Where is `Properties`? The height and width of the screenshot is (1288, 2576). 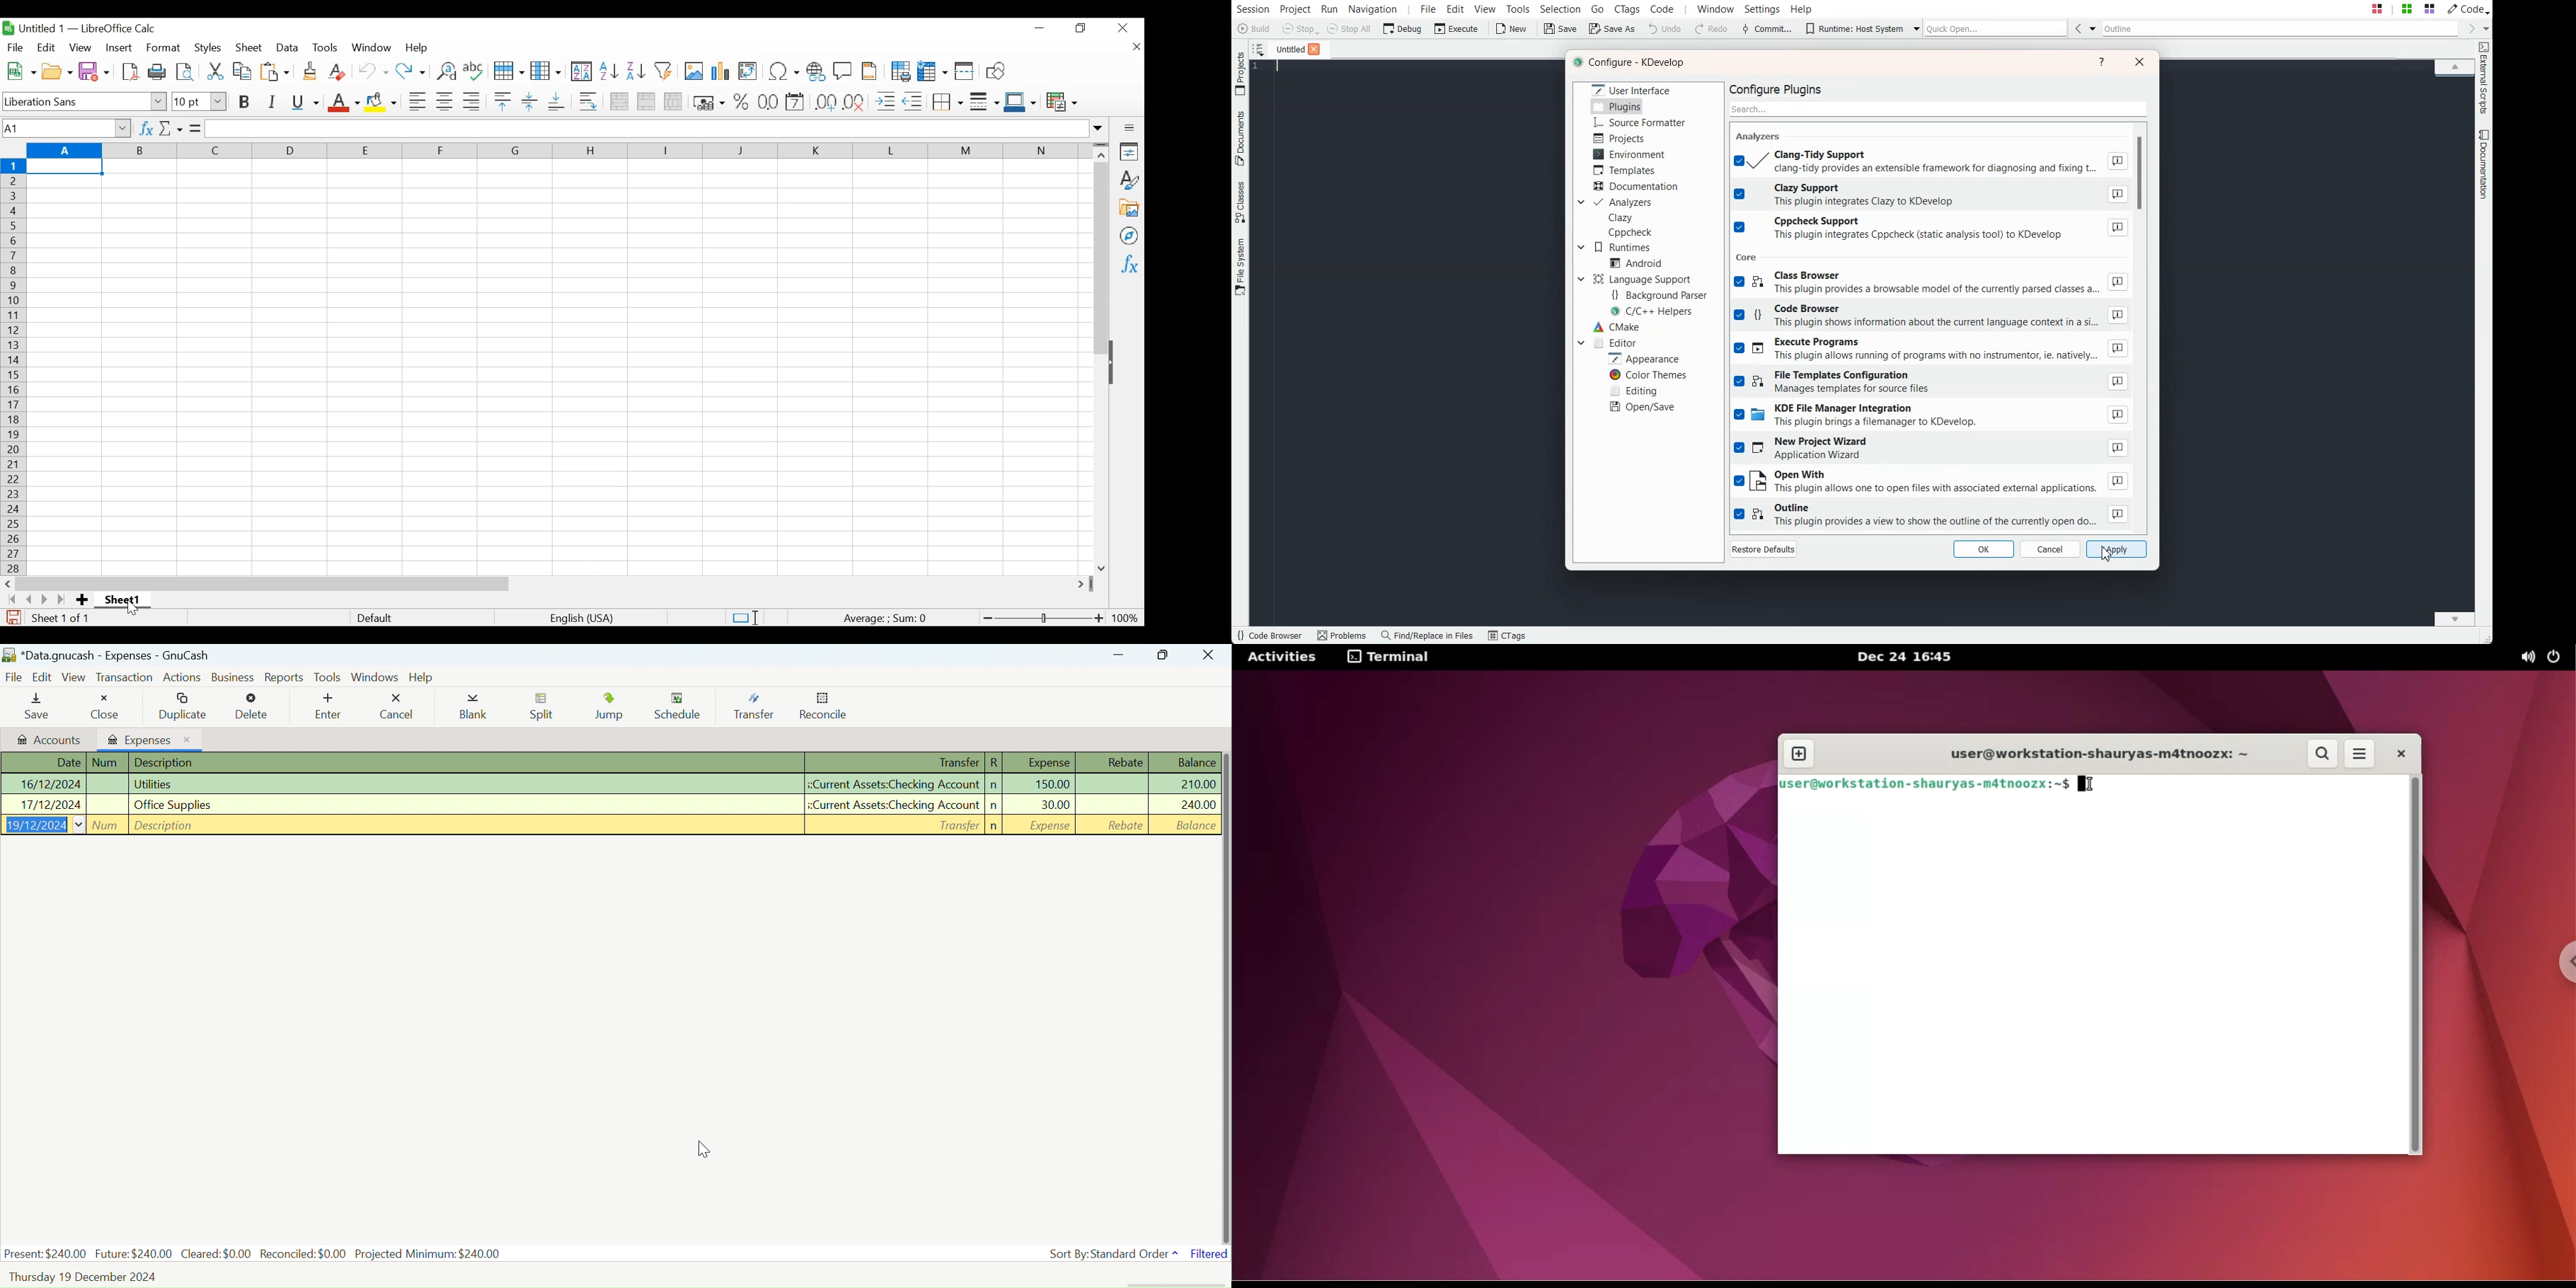 Properties is located at coordinates (1128, 151).